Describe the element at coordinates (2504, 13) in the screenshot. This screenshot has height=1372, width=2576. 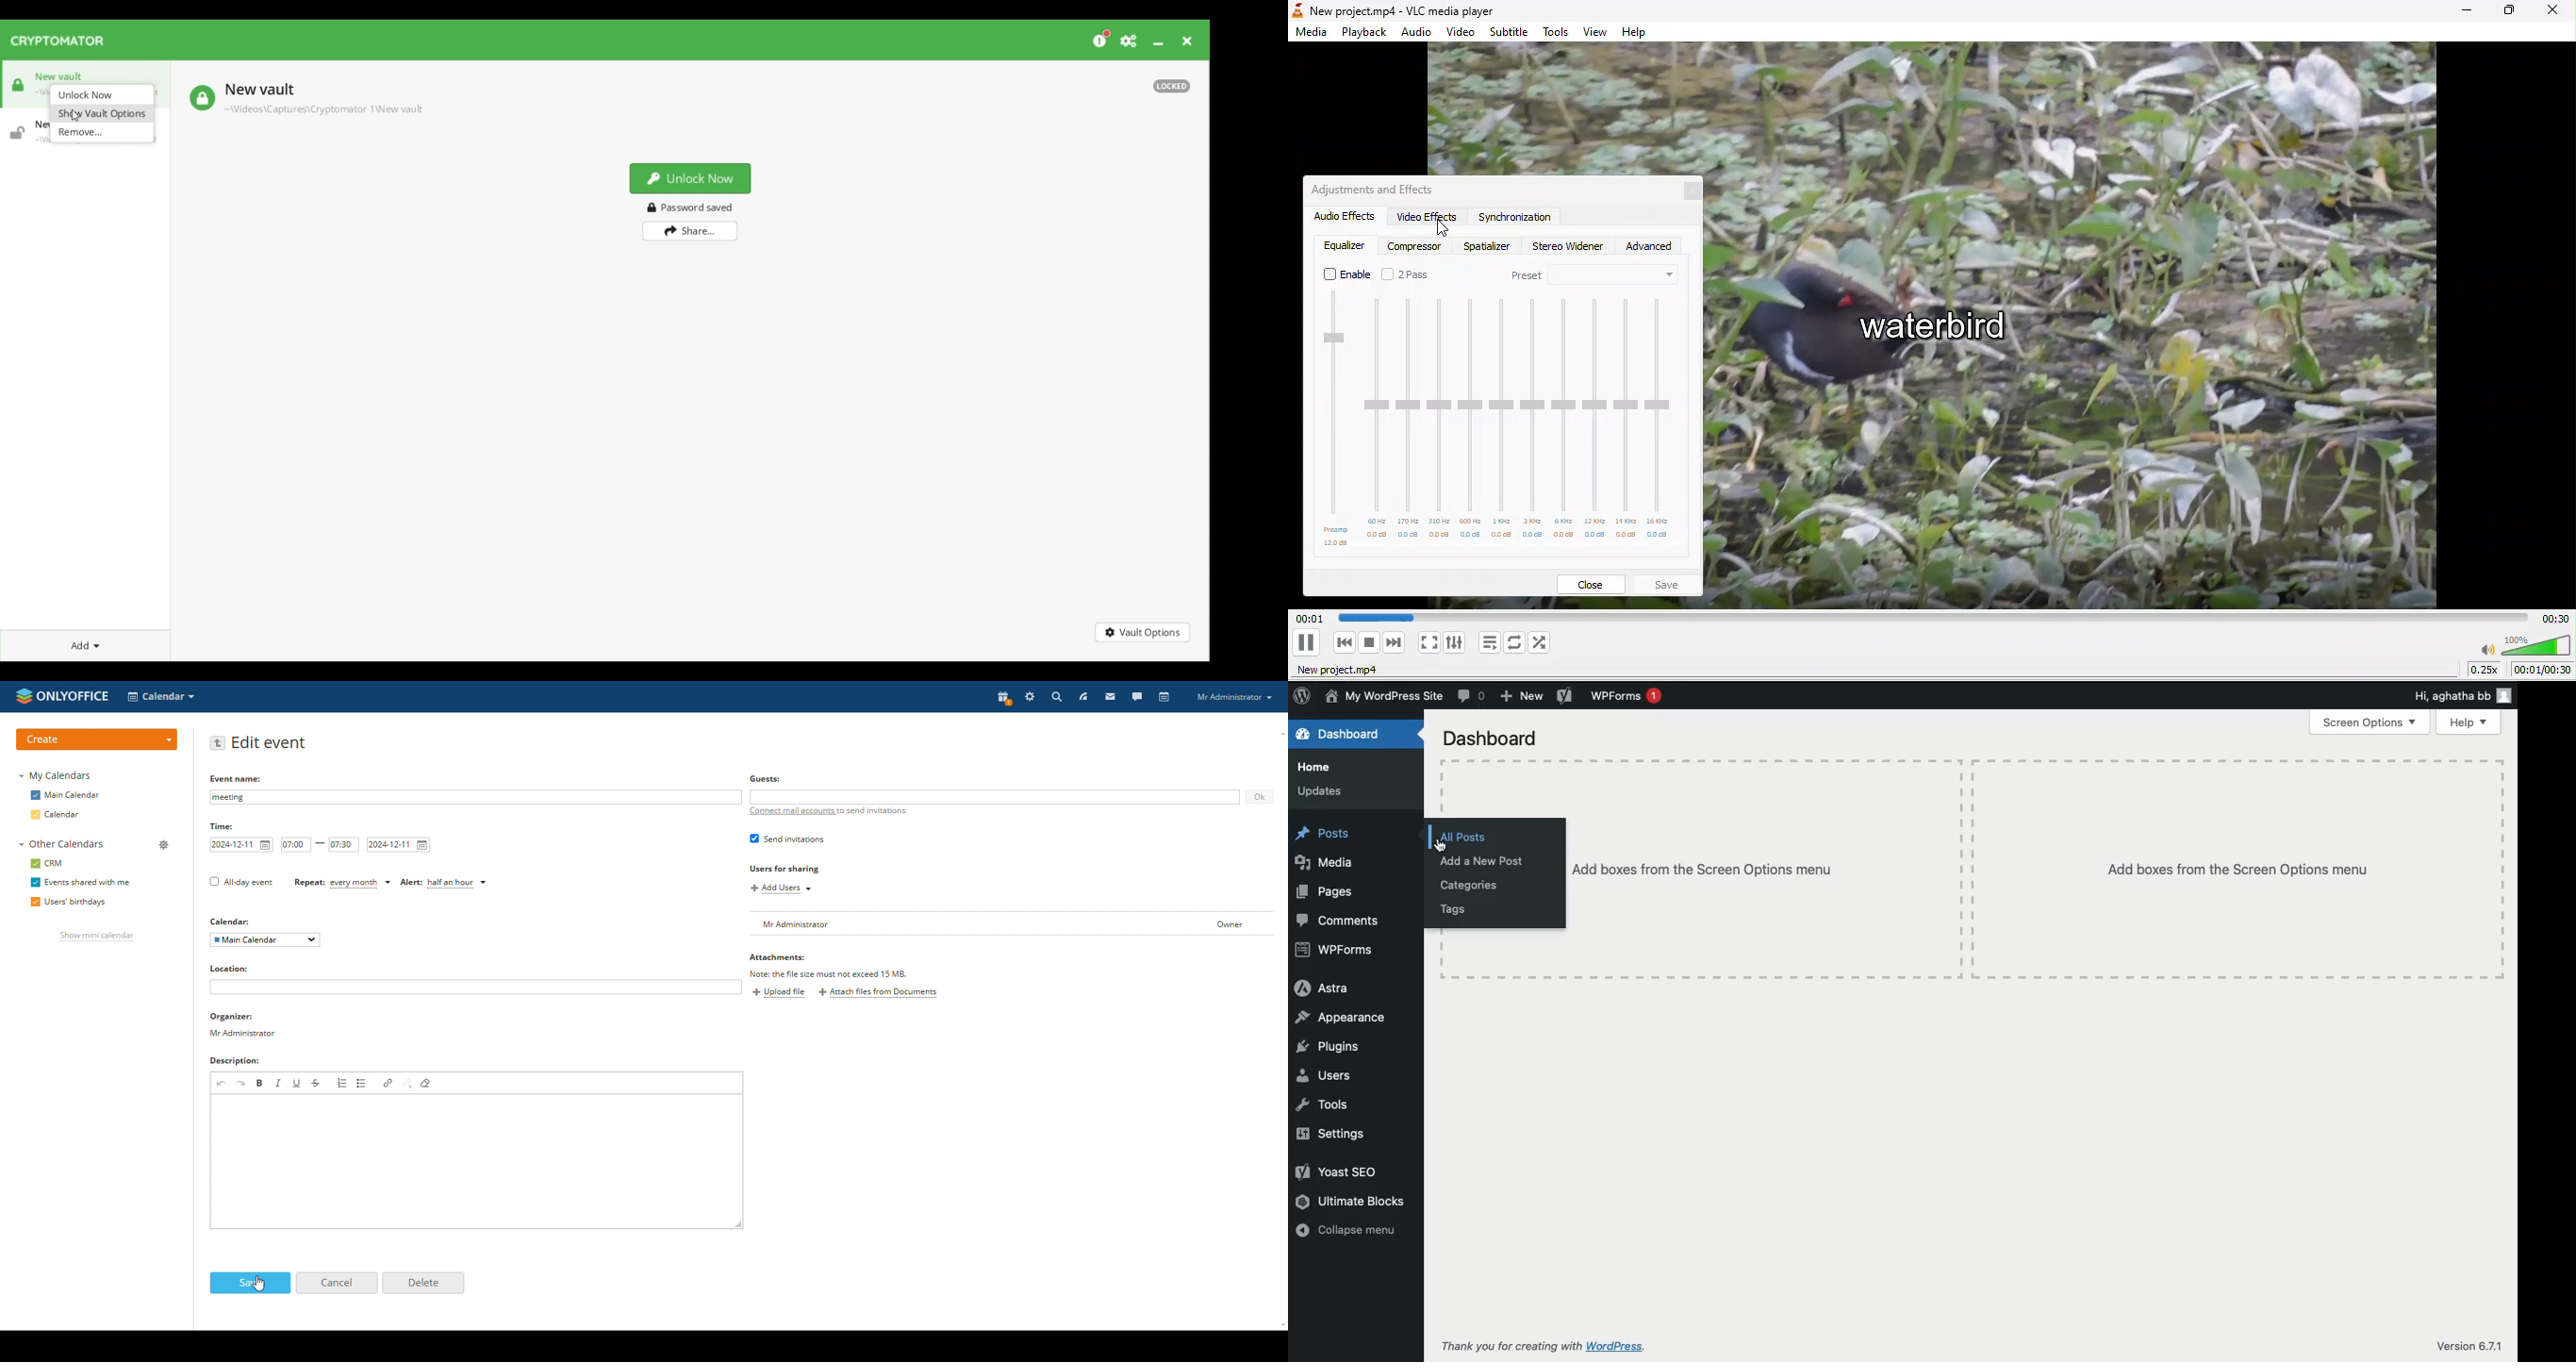
I see `maximize` at that location.